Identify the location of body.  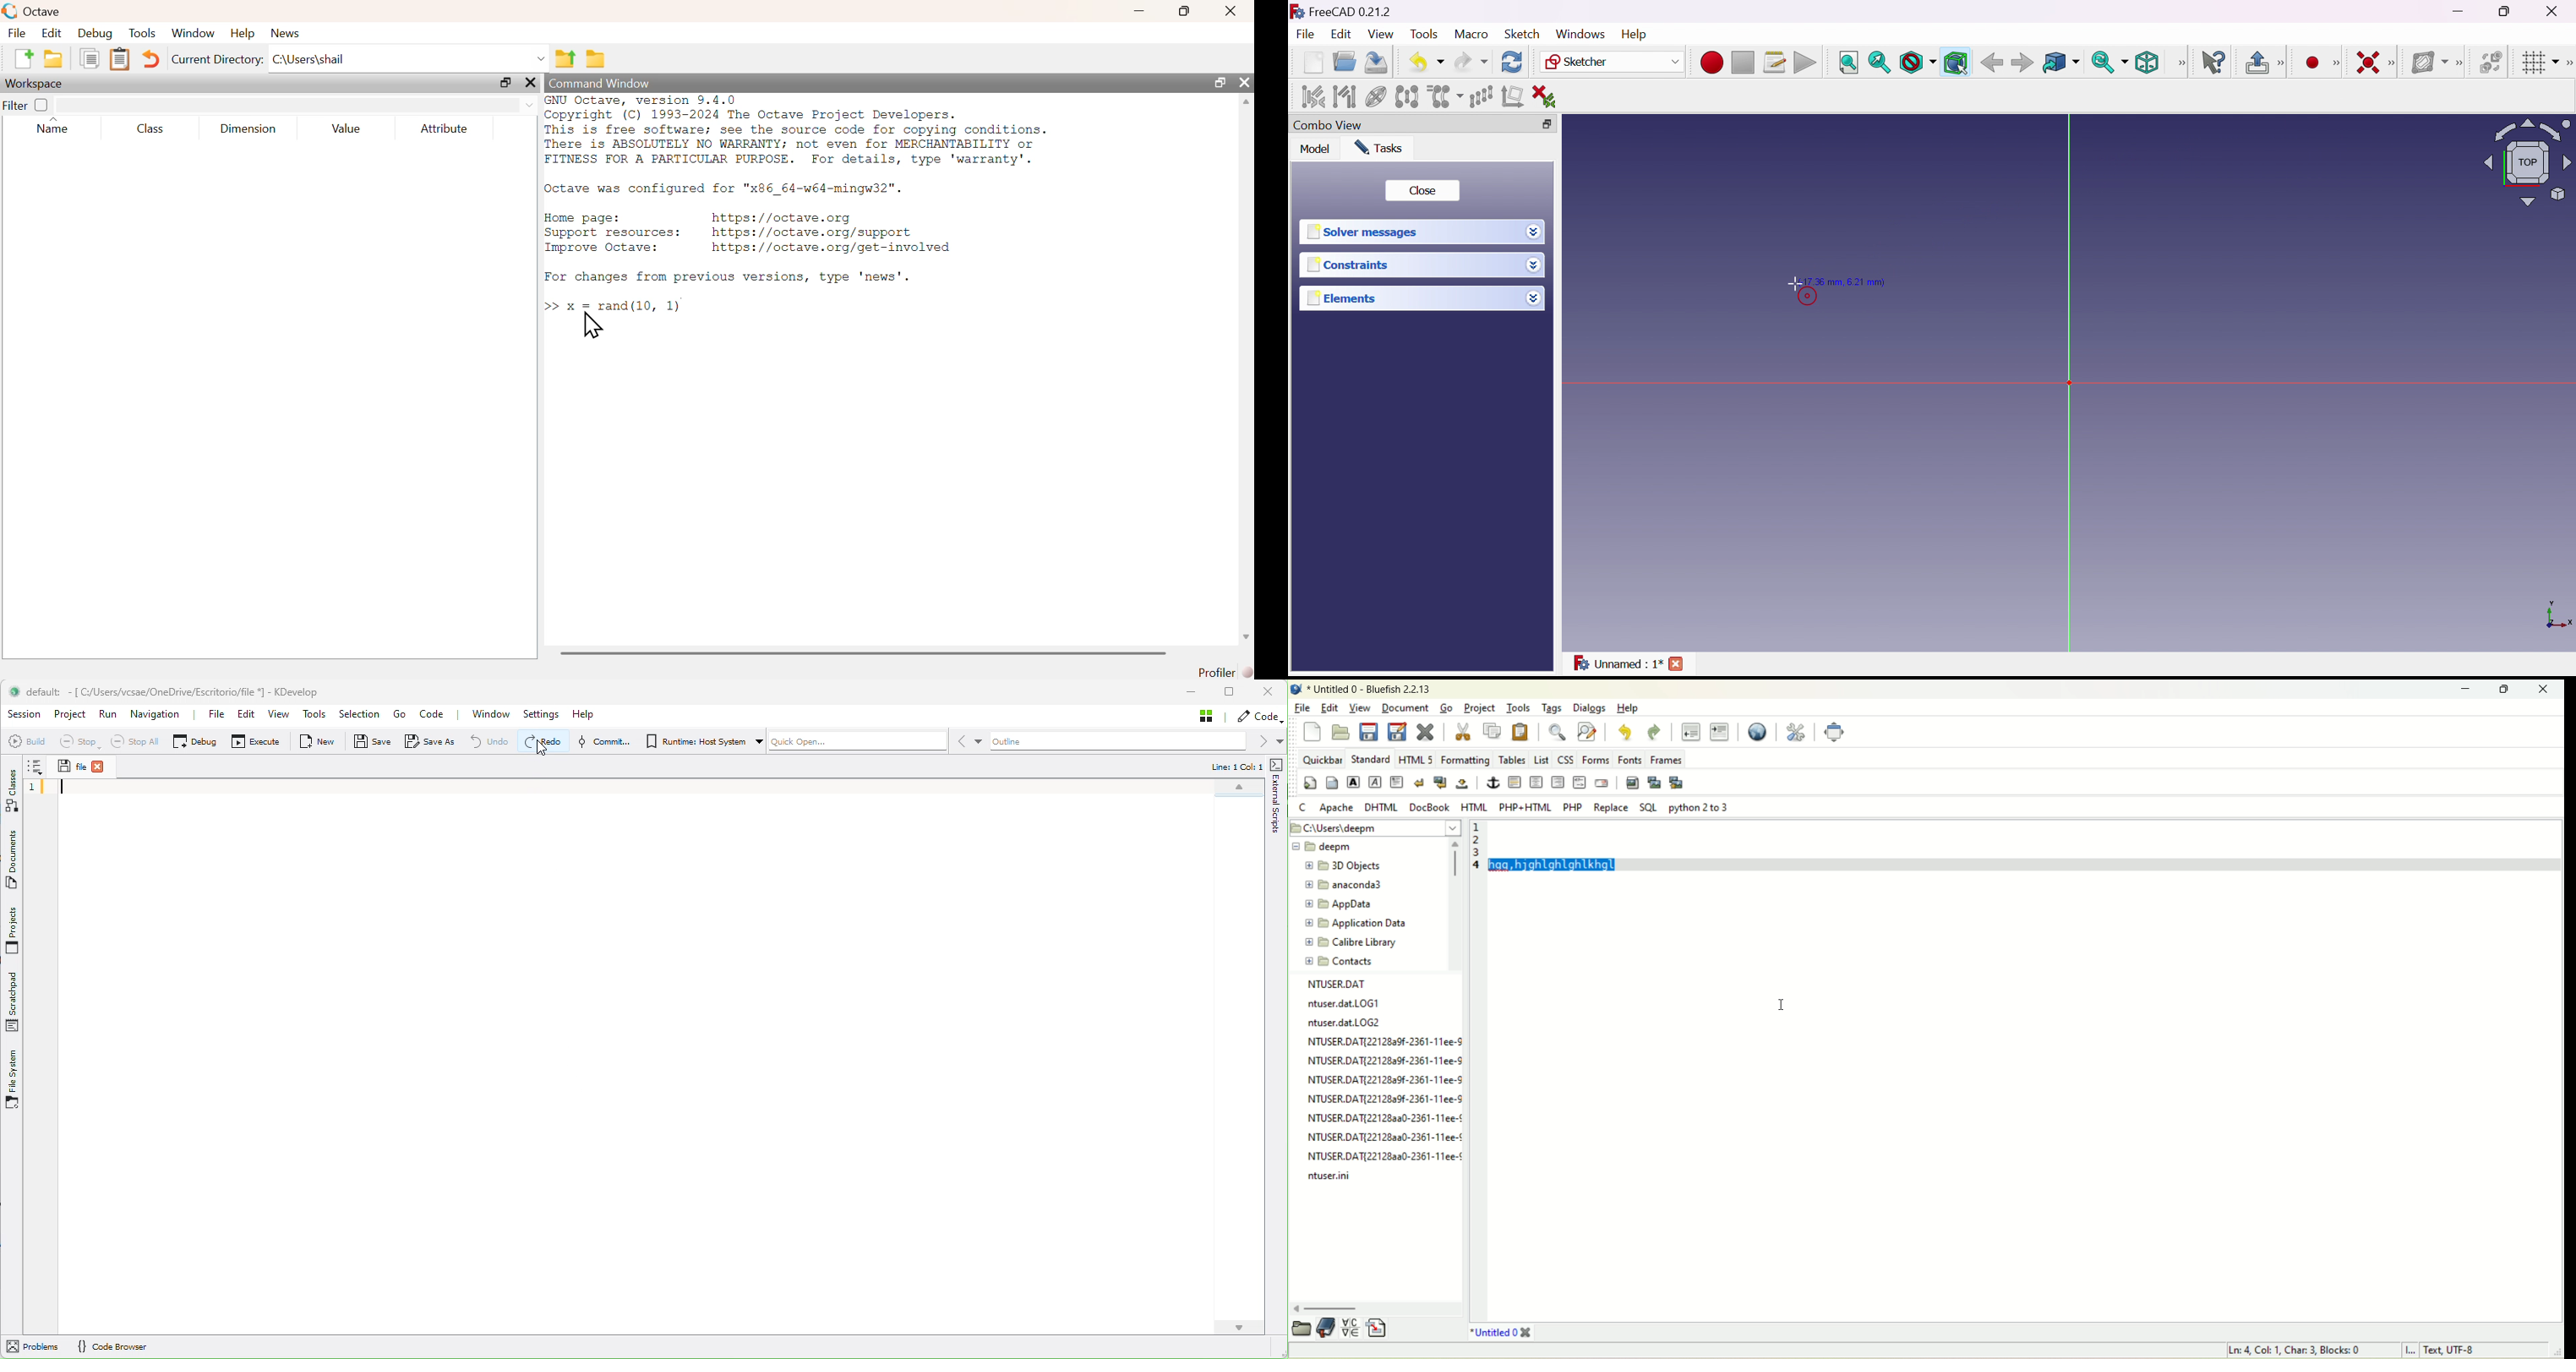
(1331, 782).